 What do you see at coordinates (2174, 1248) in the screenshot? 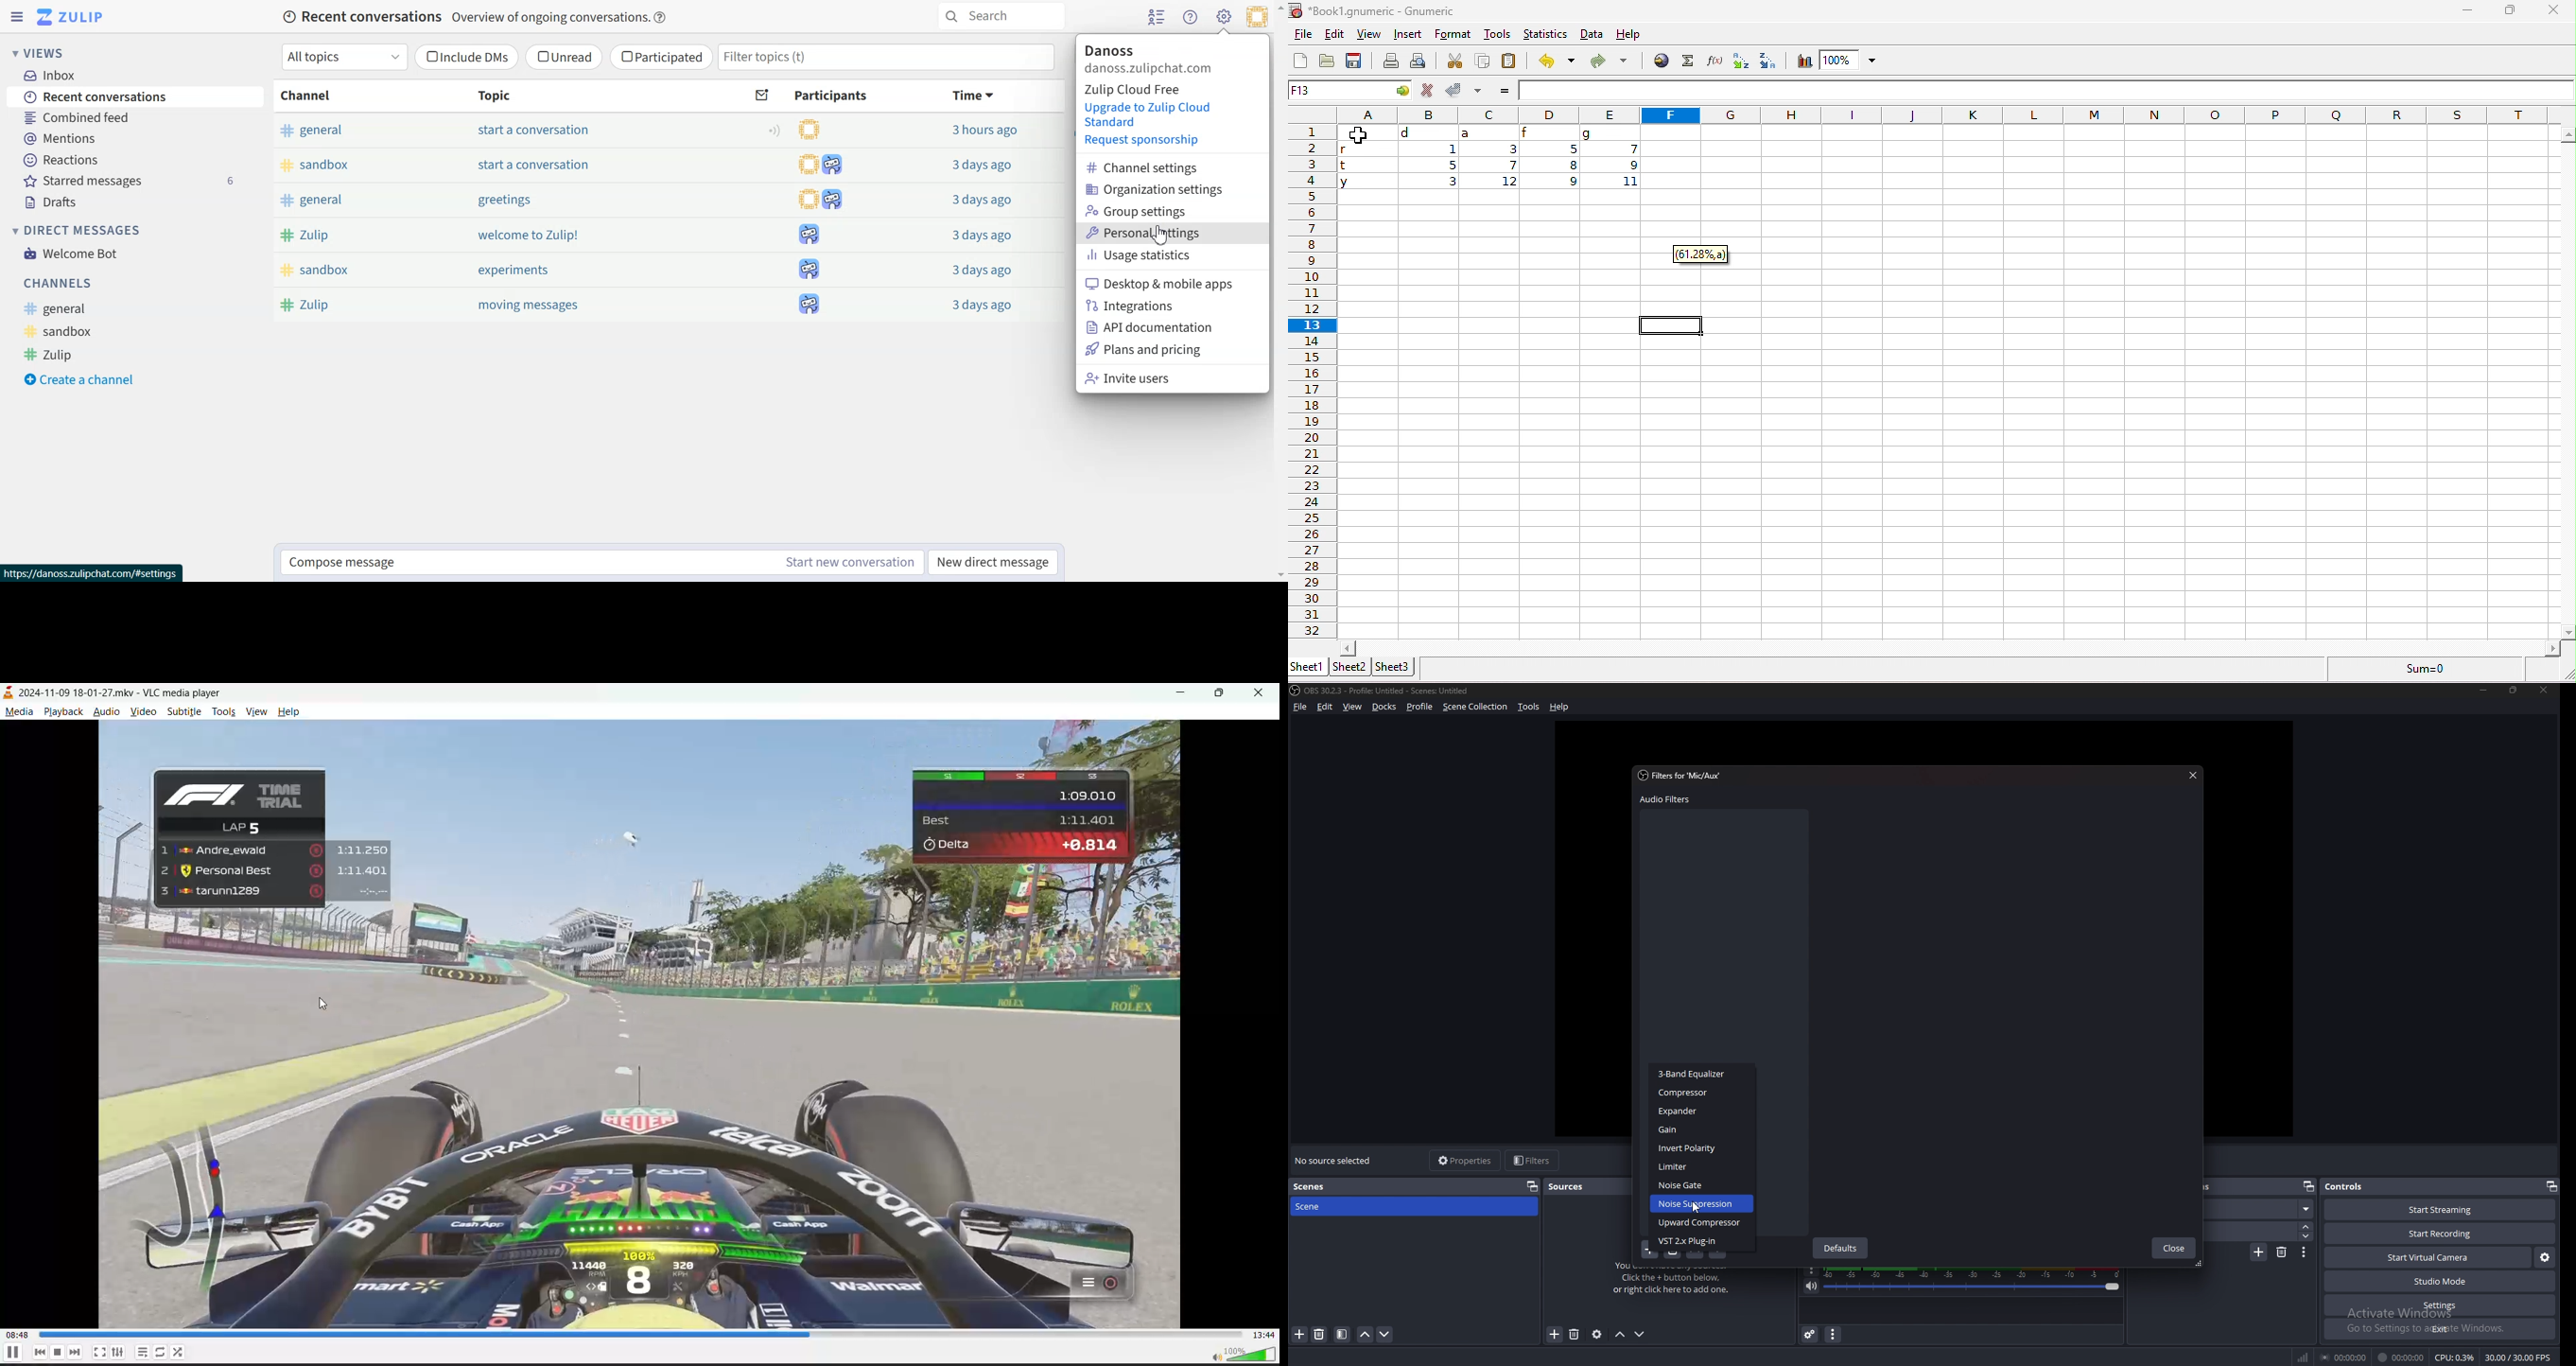
I see `close` at bounding box center [2174, 1248].